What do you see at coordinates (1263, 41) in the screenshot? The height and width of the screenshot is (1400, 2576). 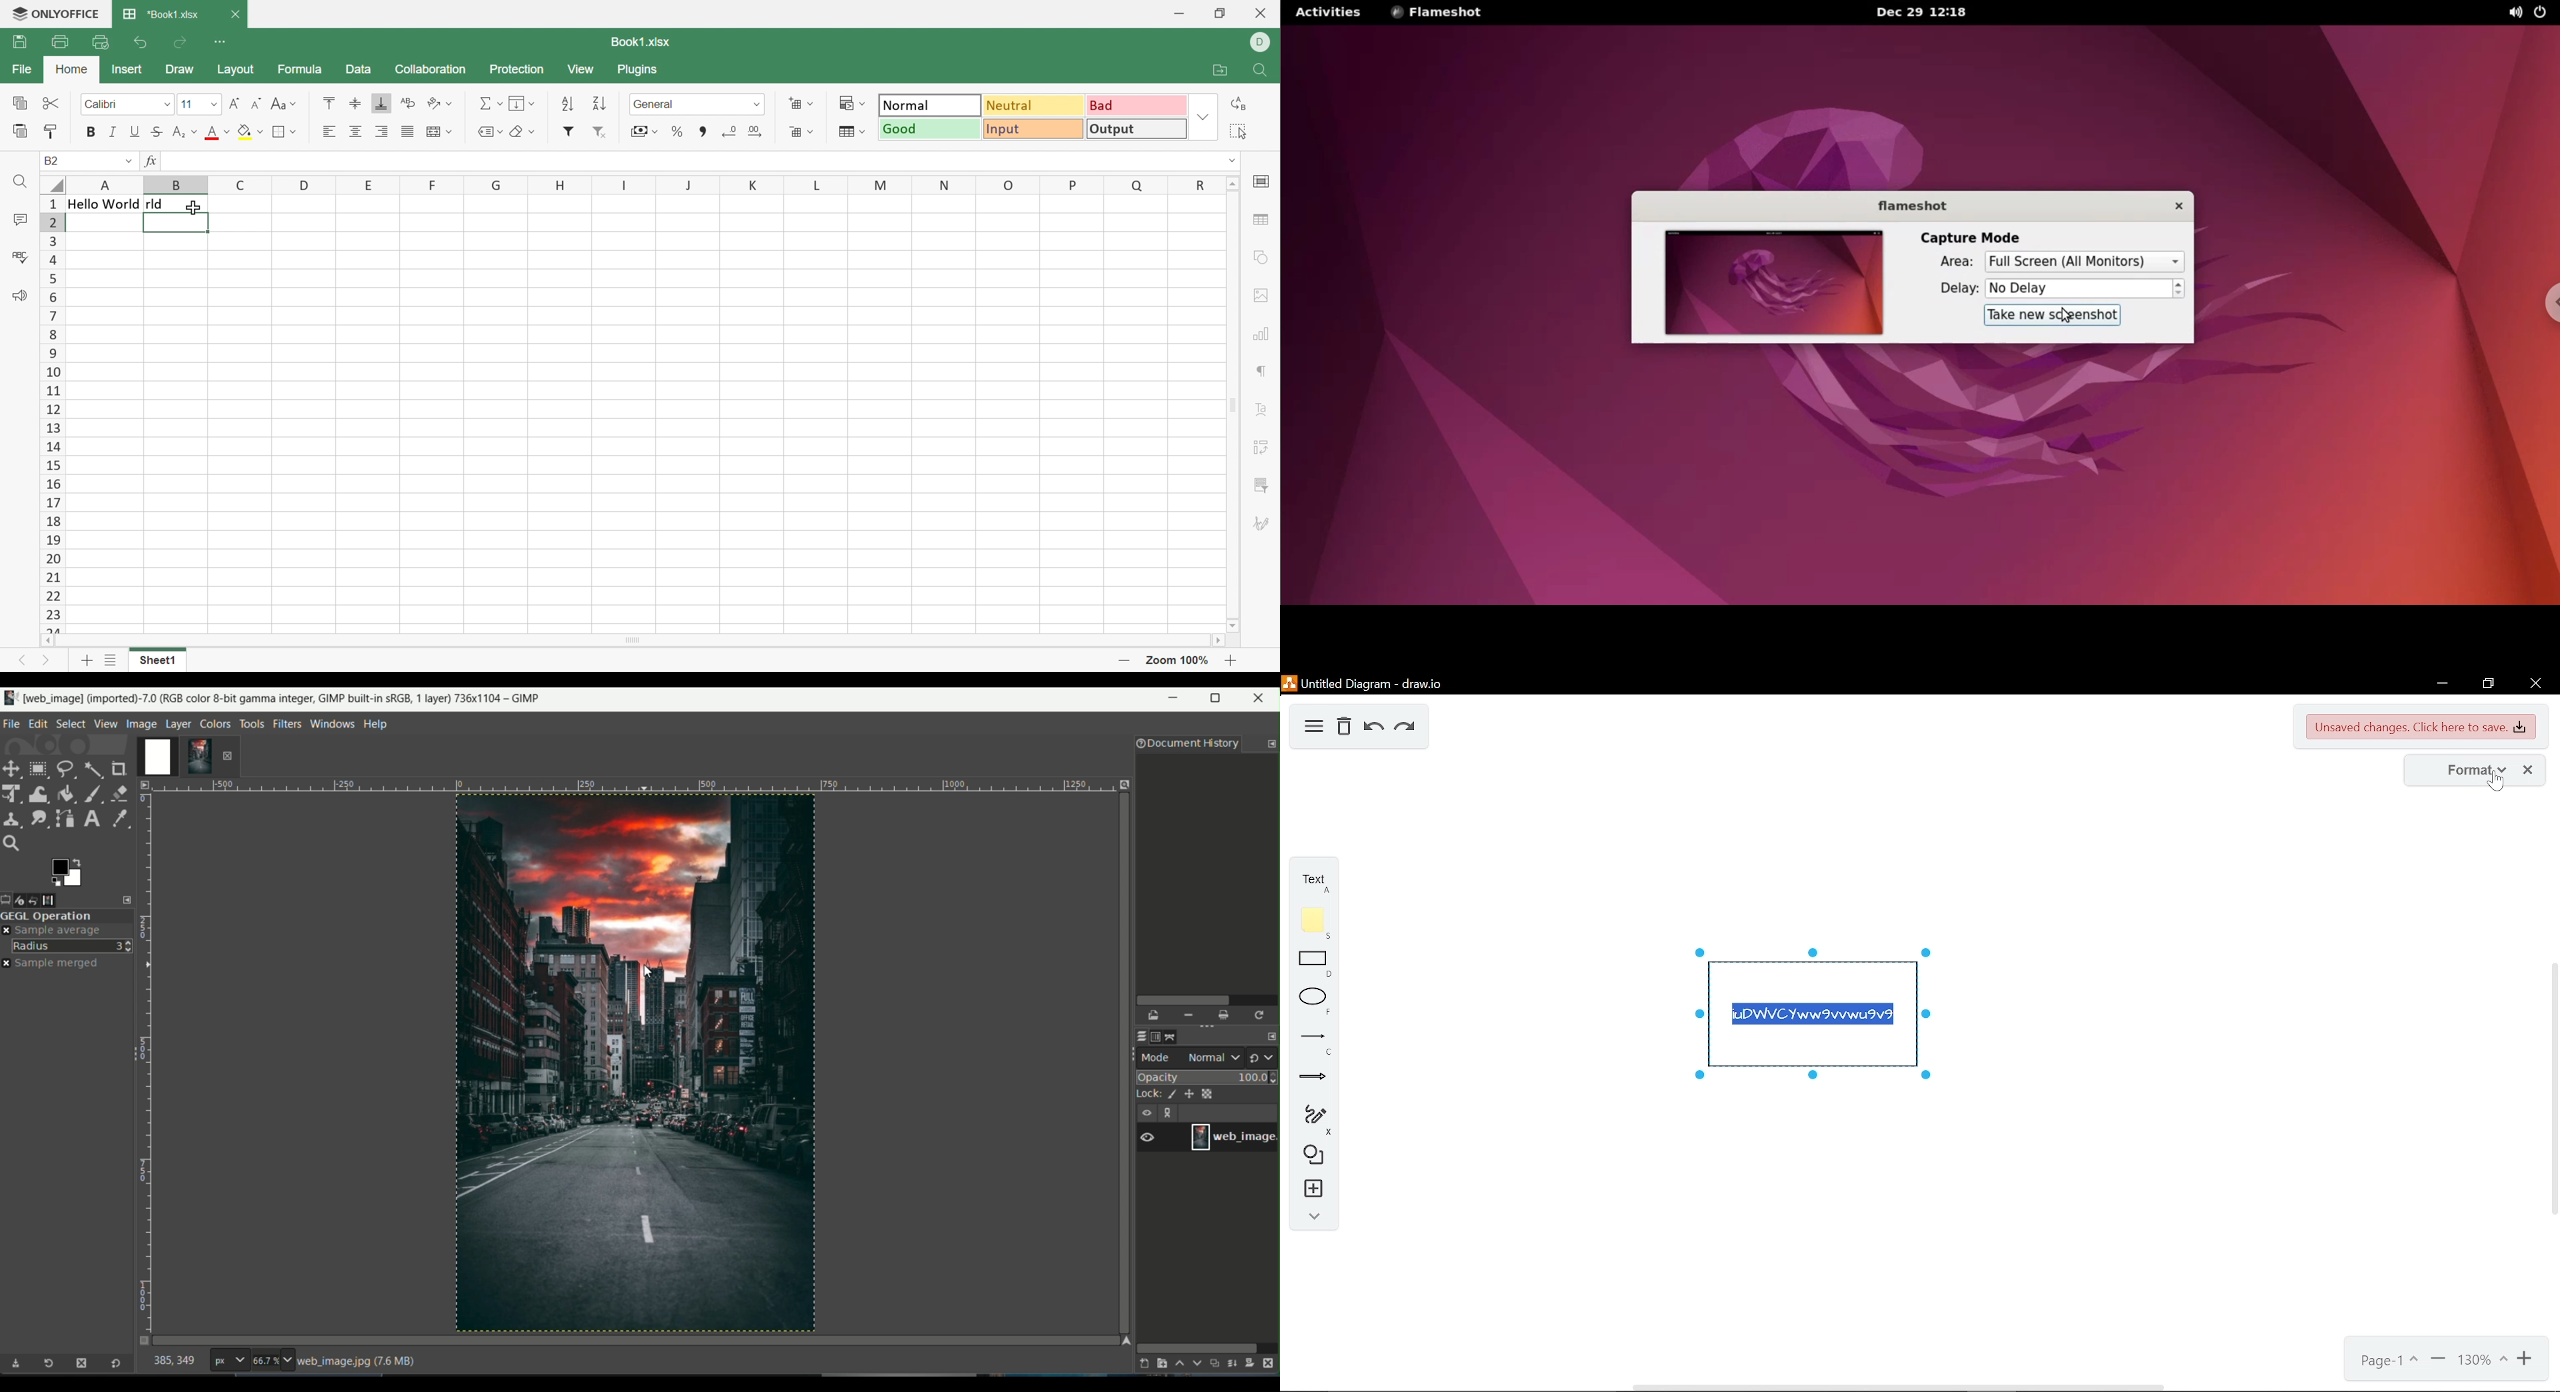 I see `ELL` at bounding box center [1263, 41].